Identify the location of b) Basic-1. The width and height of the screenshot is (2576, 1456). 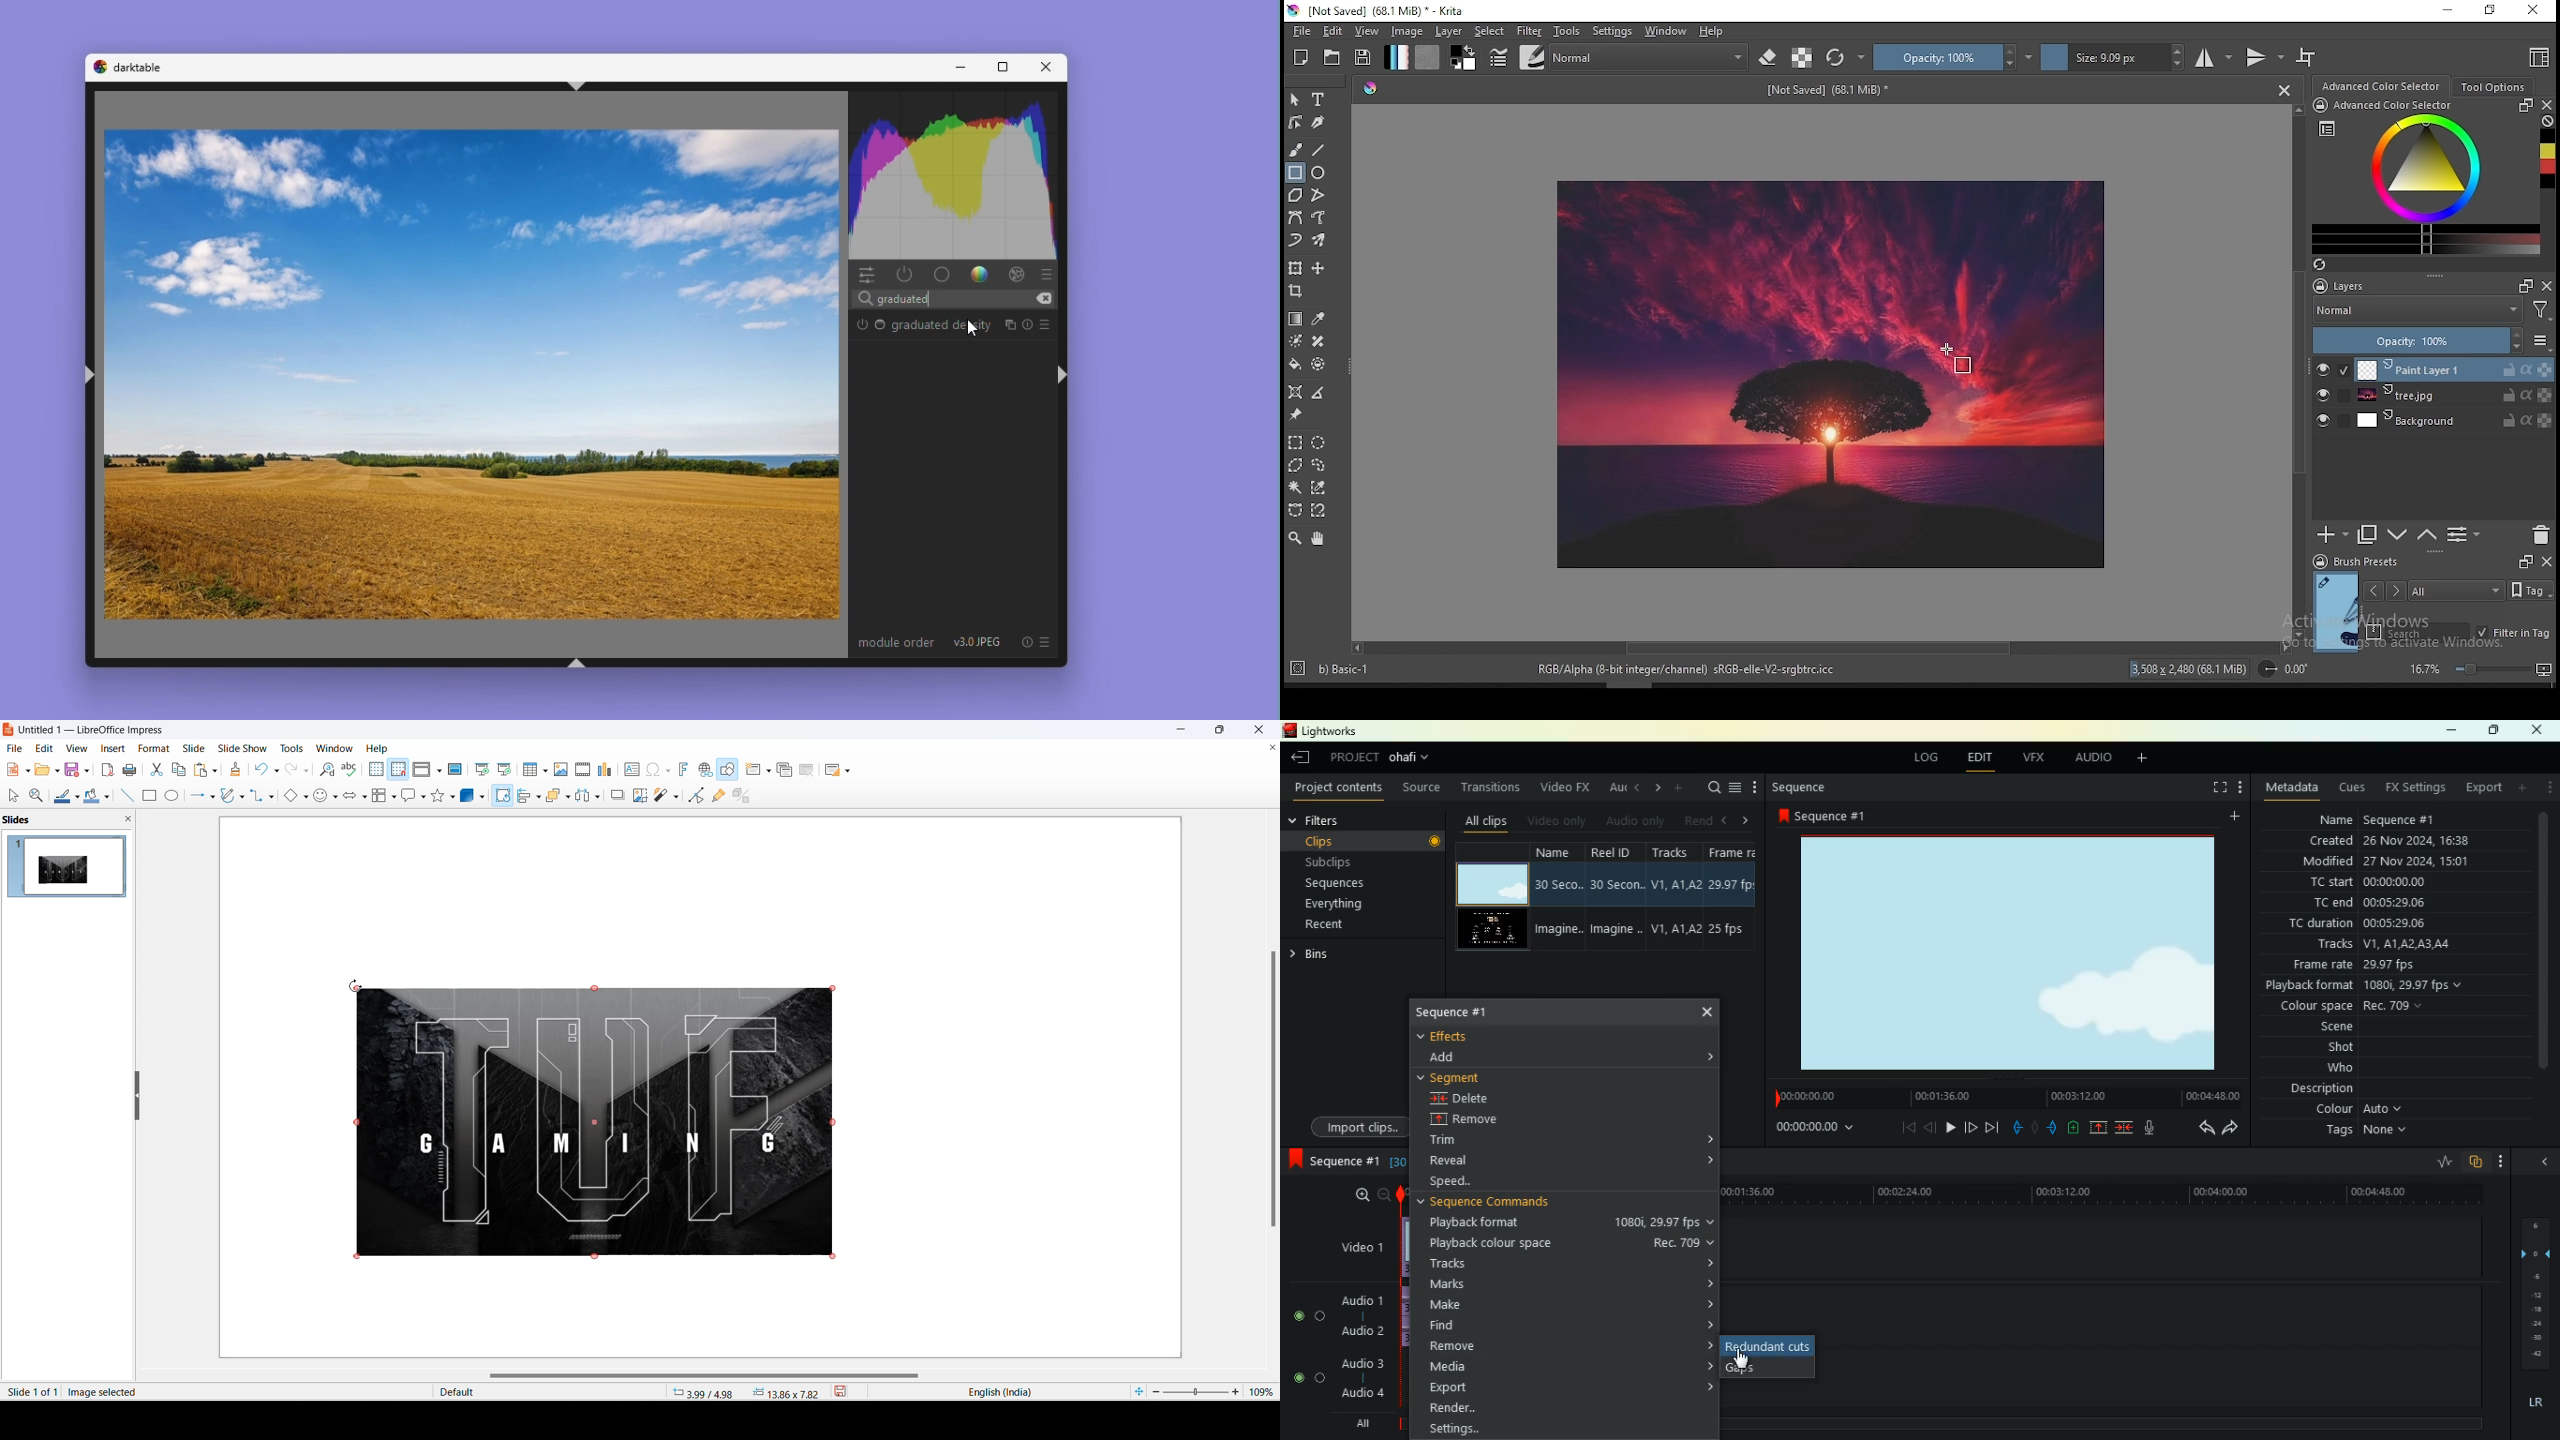
(1335, 666).